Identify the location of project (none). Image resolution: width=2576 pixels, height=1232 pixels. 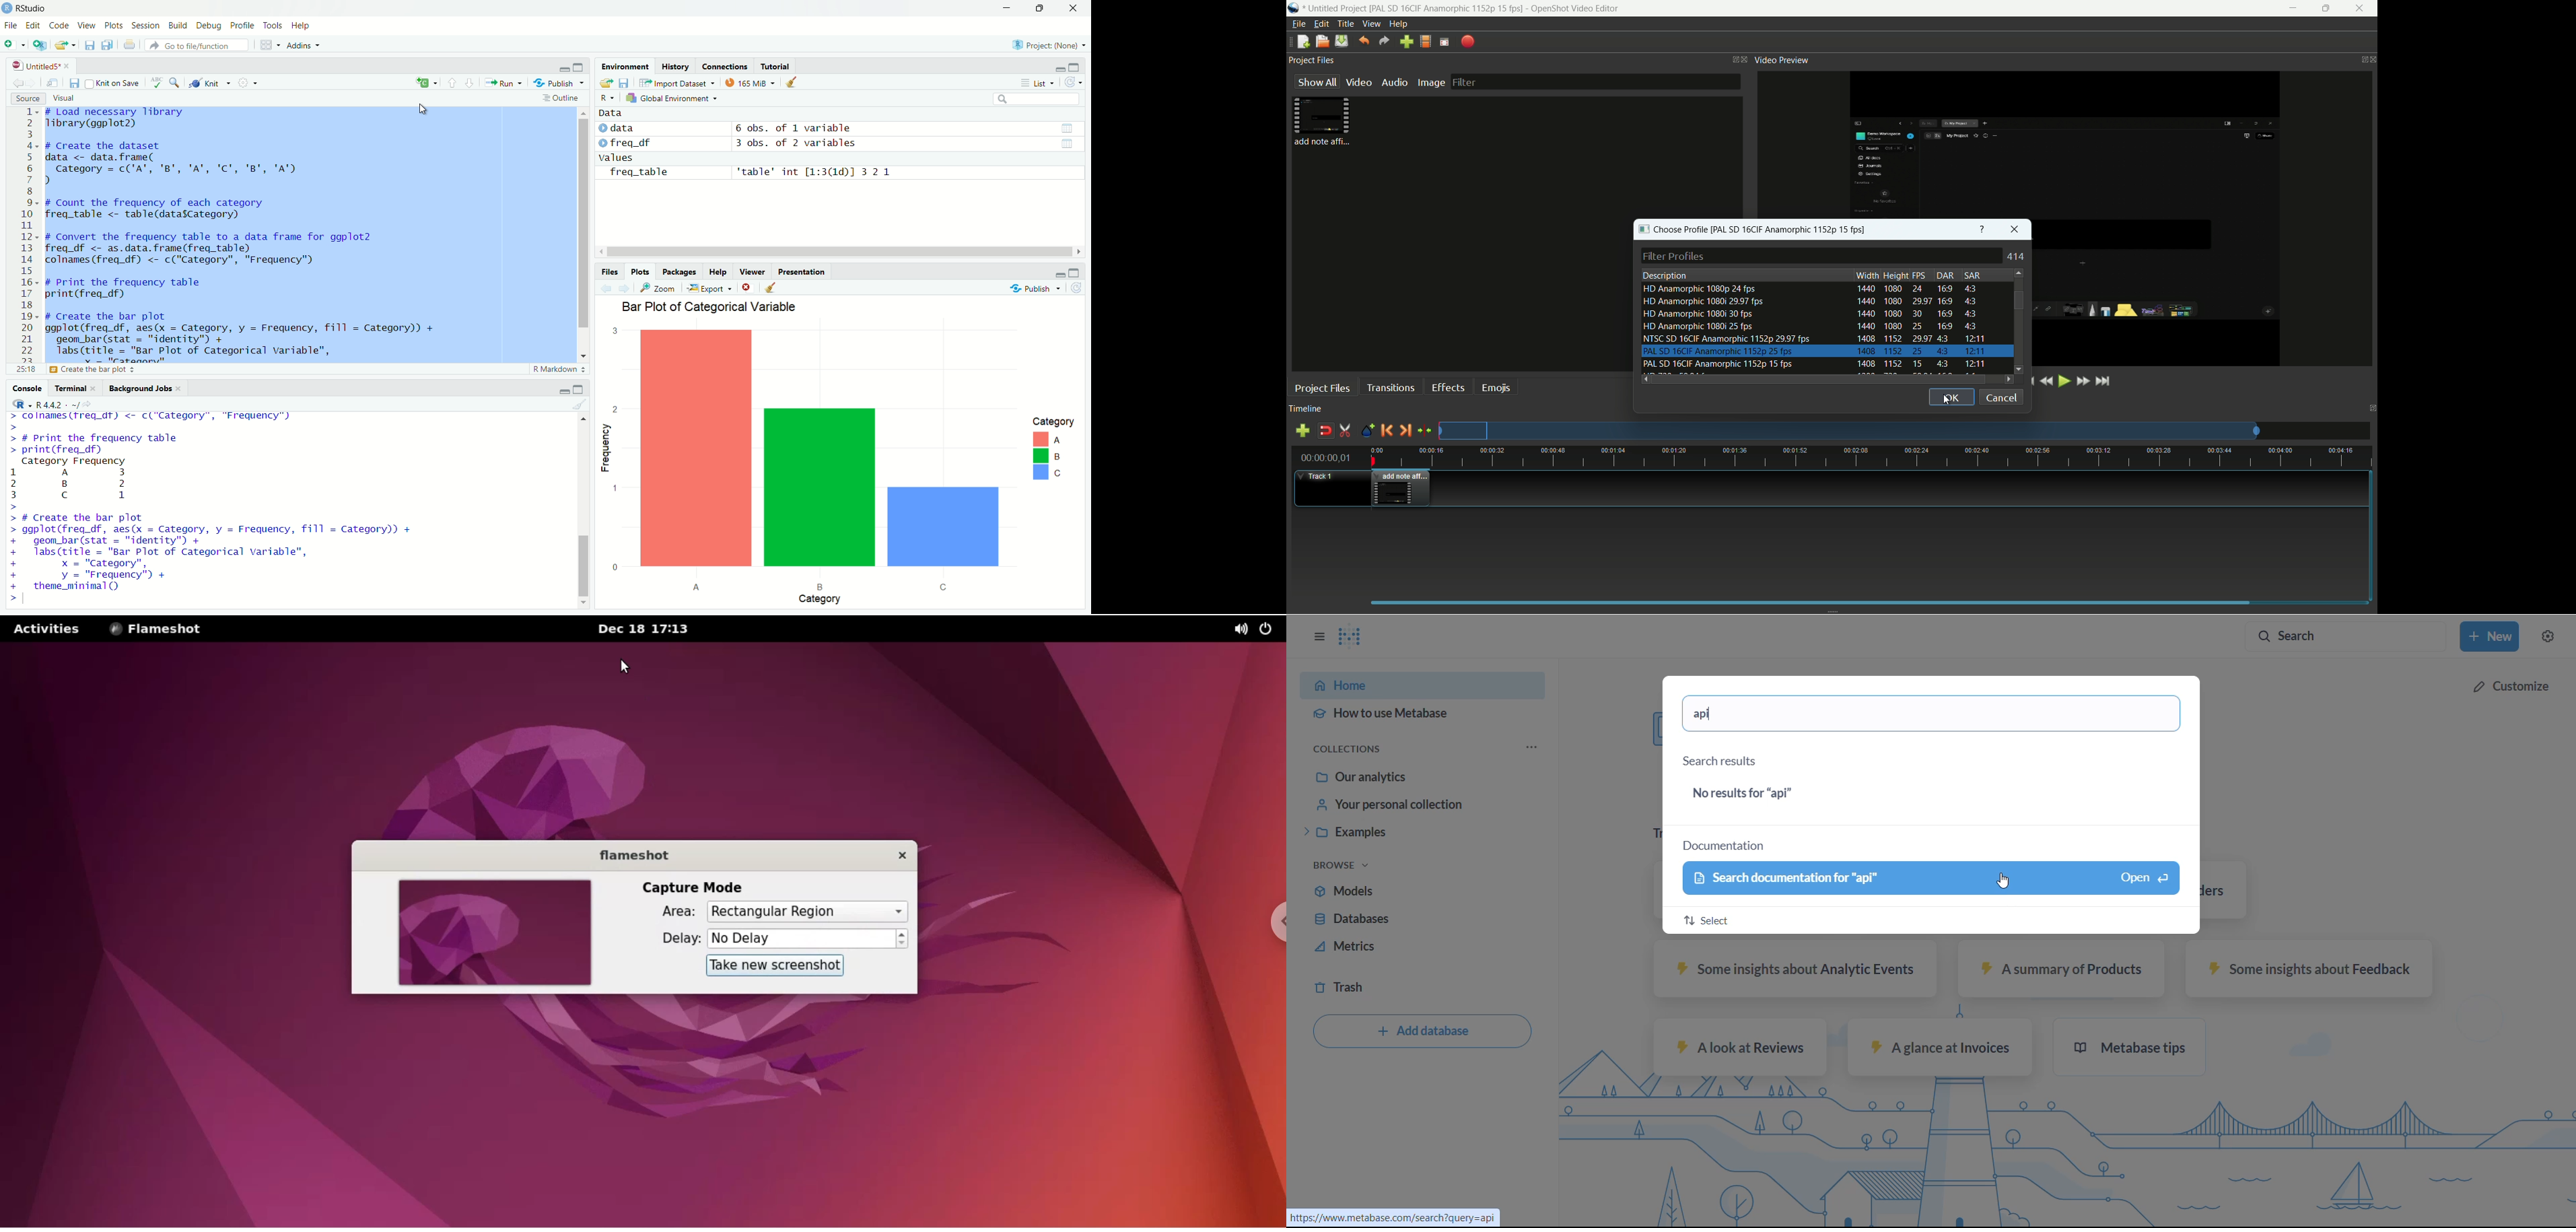
(1051, 46).